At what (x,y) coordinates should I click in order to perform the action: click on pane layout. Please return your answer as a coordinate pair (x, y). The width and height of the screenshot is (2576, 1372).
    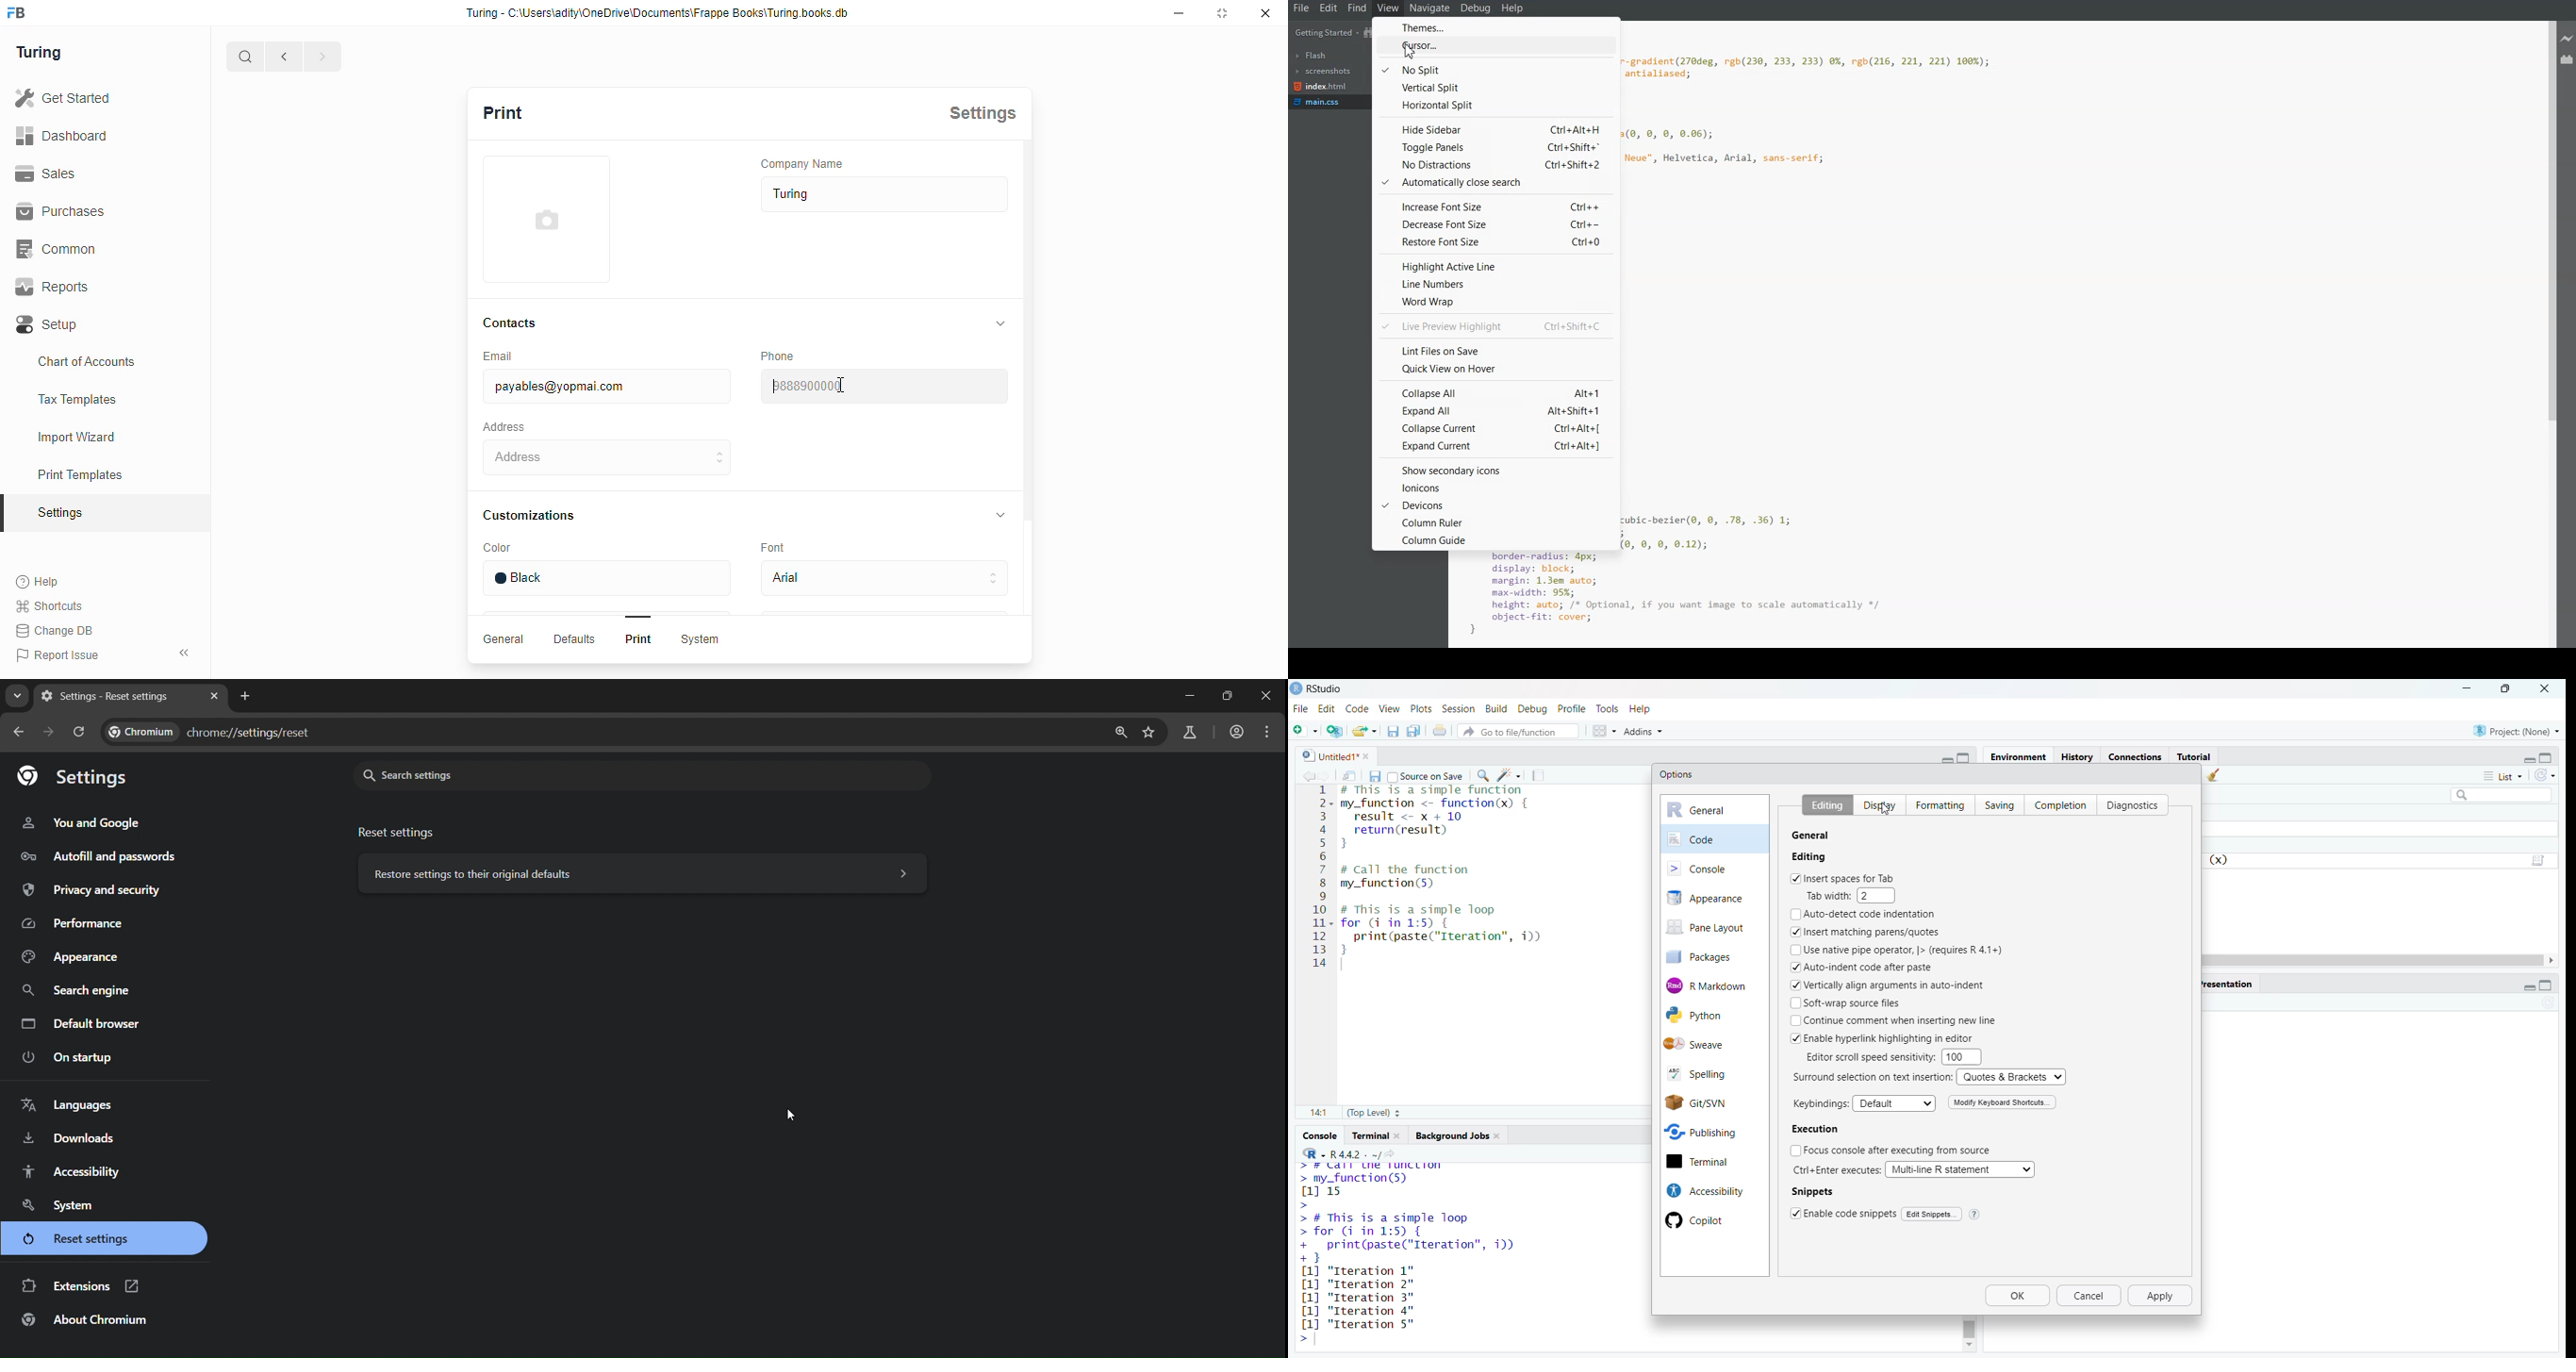
    Looking at the image, I should click on (1710, 929).